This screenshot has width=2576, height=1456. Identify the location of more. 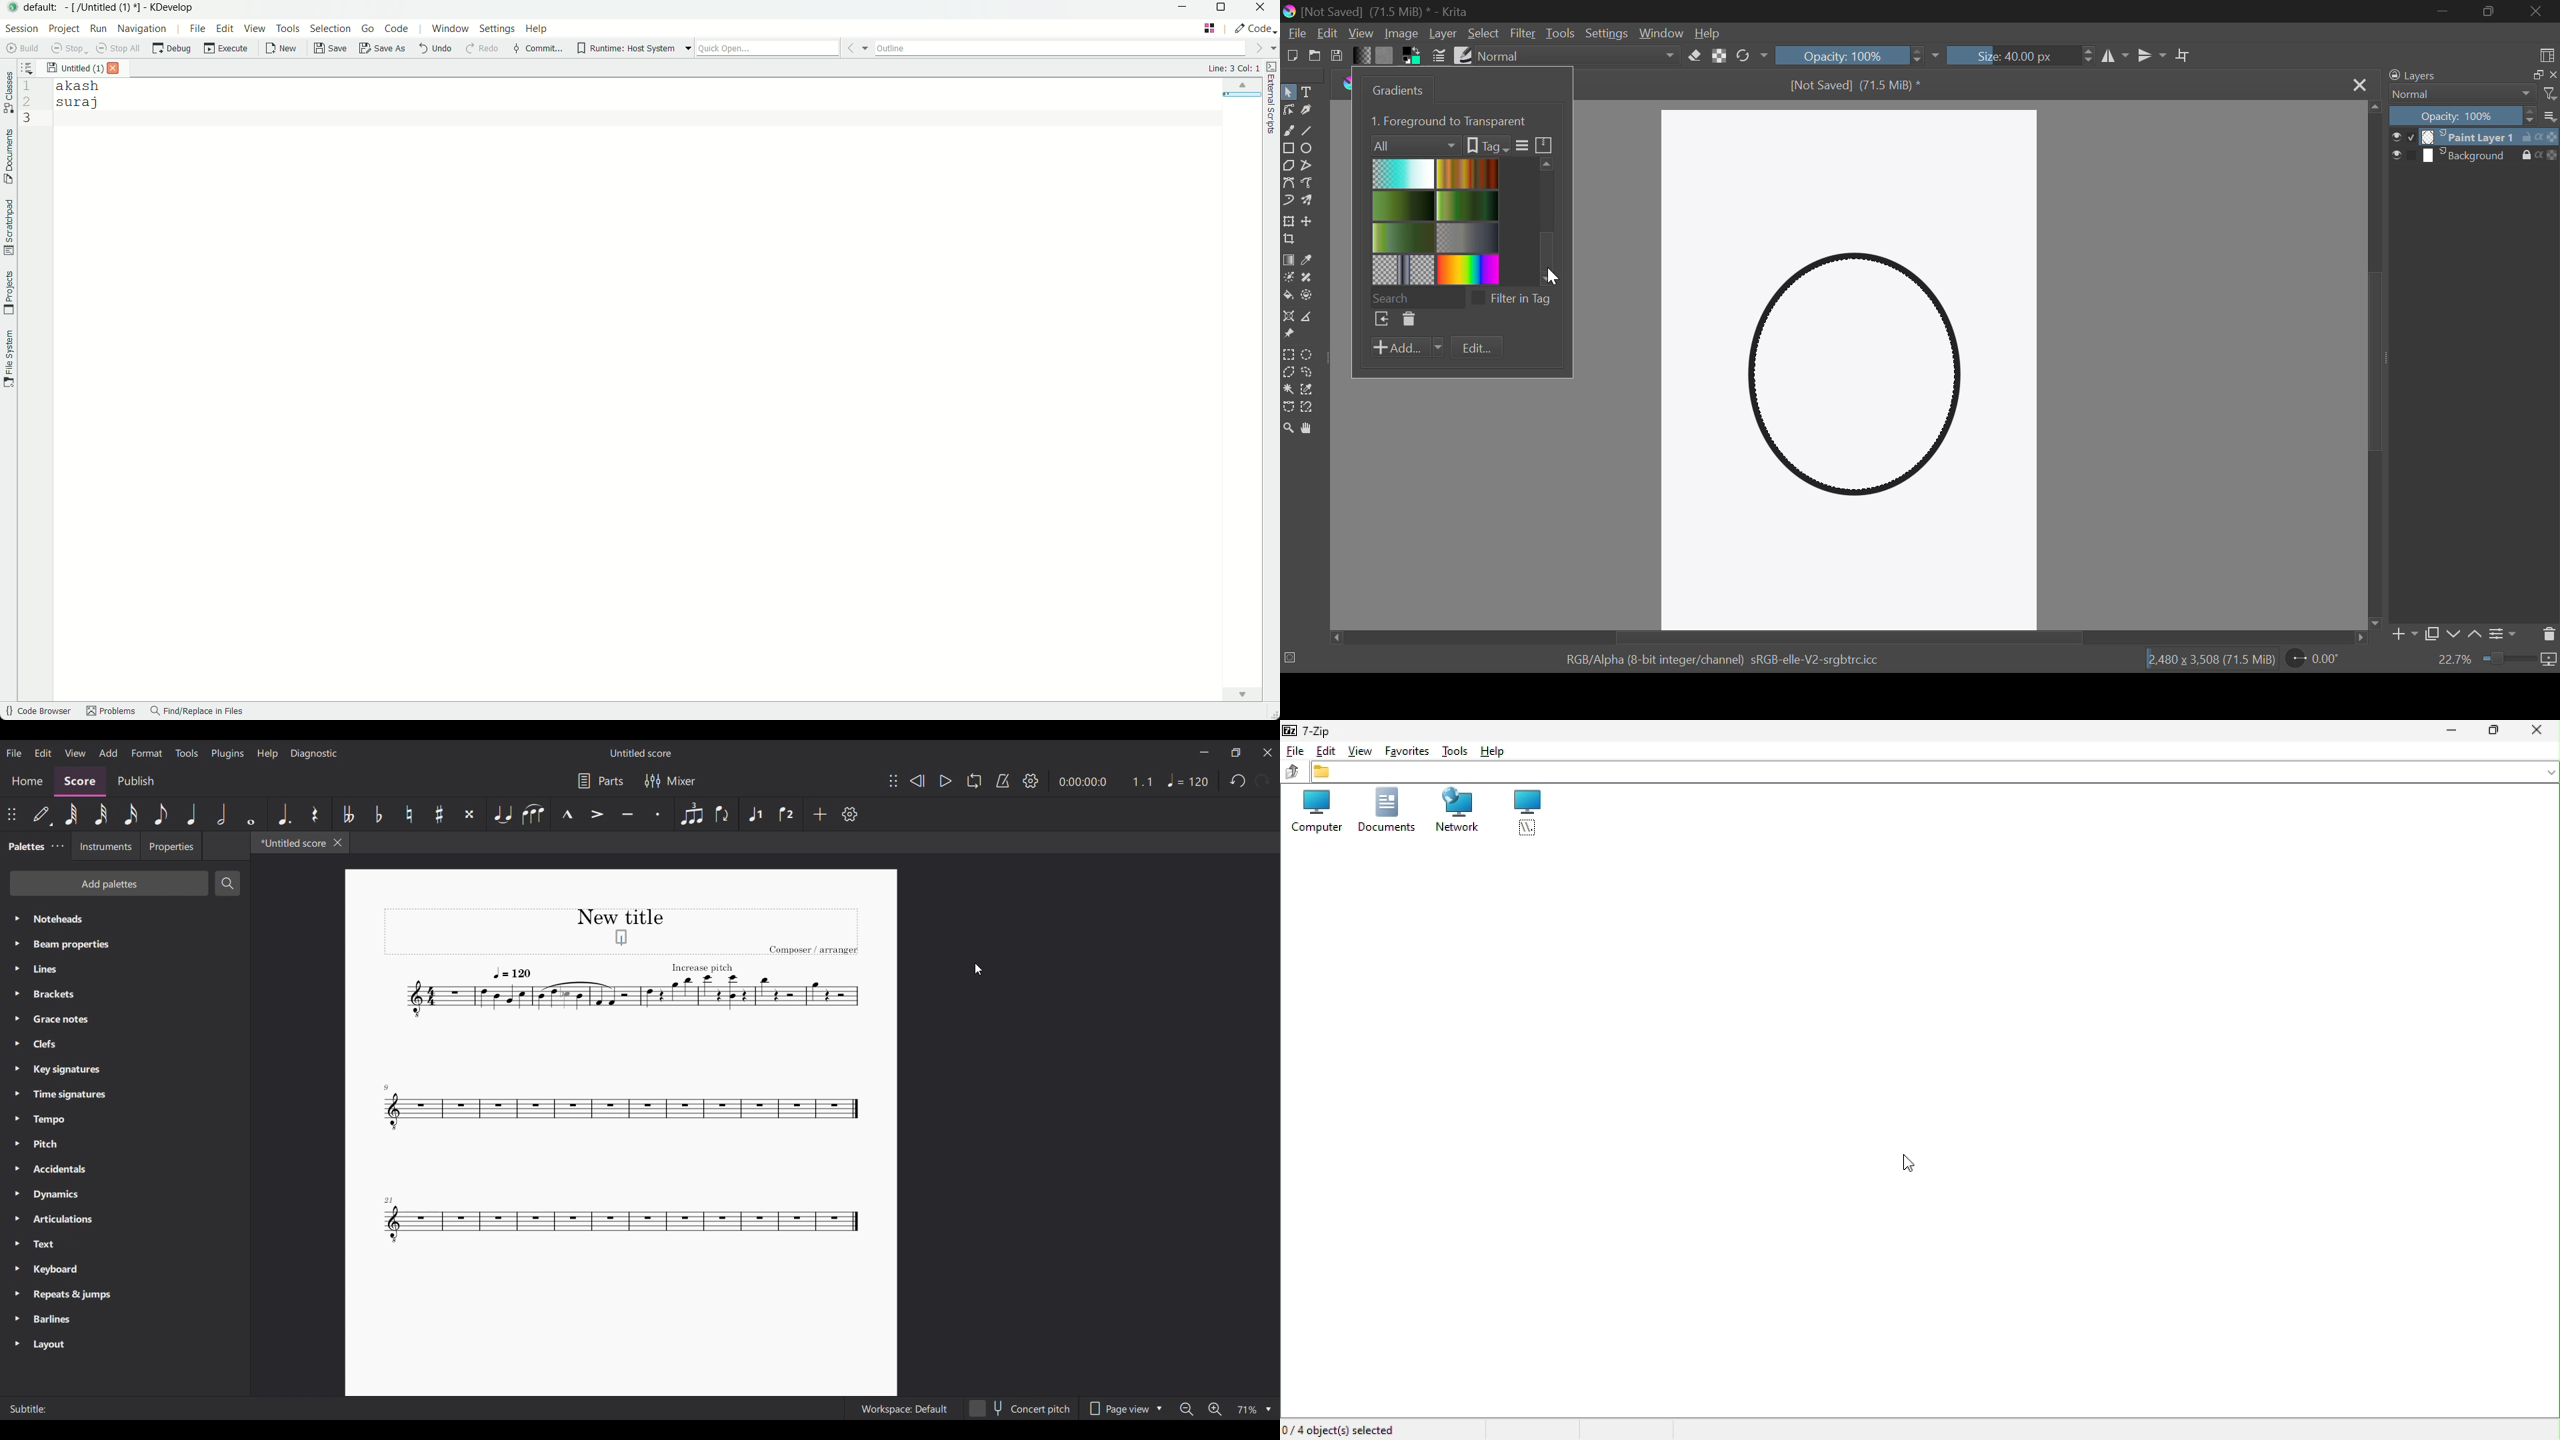
(2550, 117).